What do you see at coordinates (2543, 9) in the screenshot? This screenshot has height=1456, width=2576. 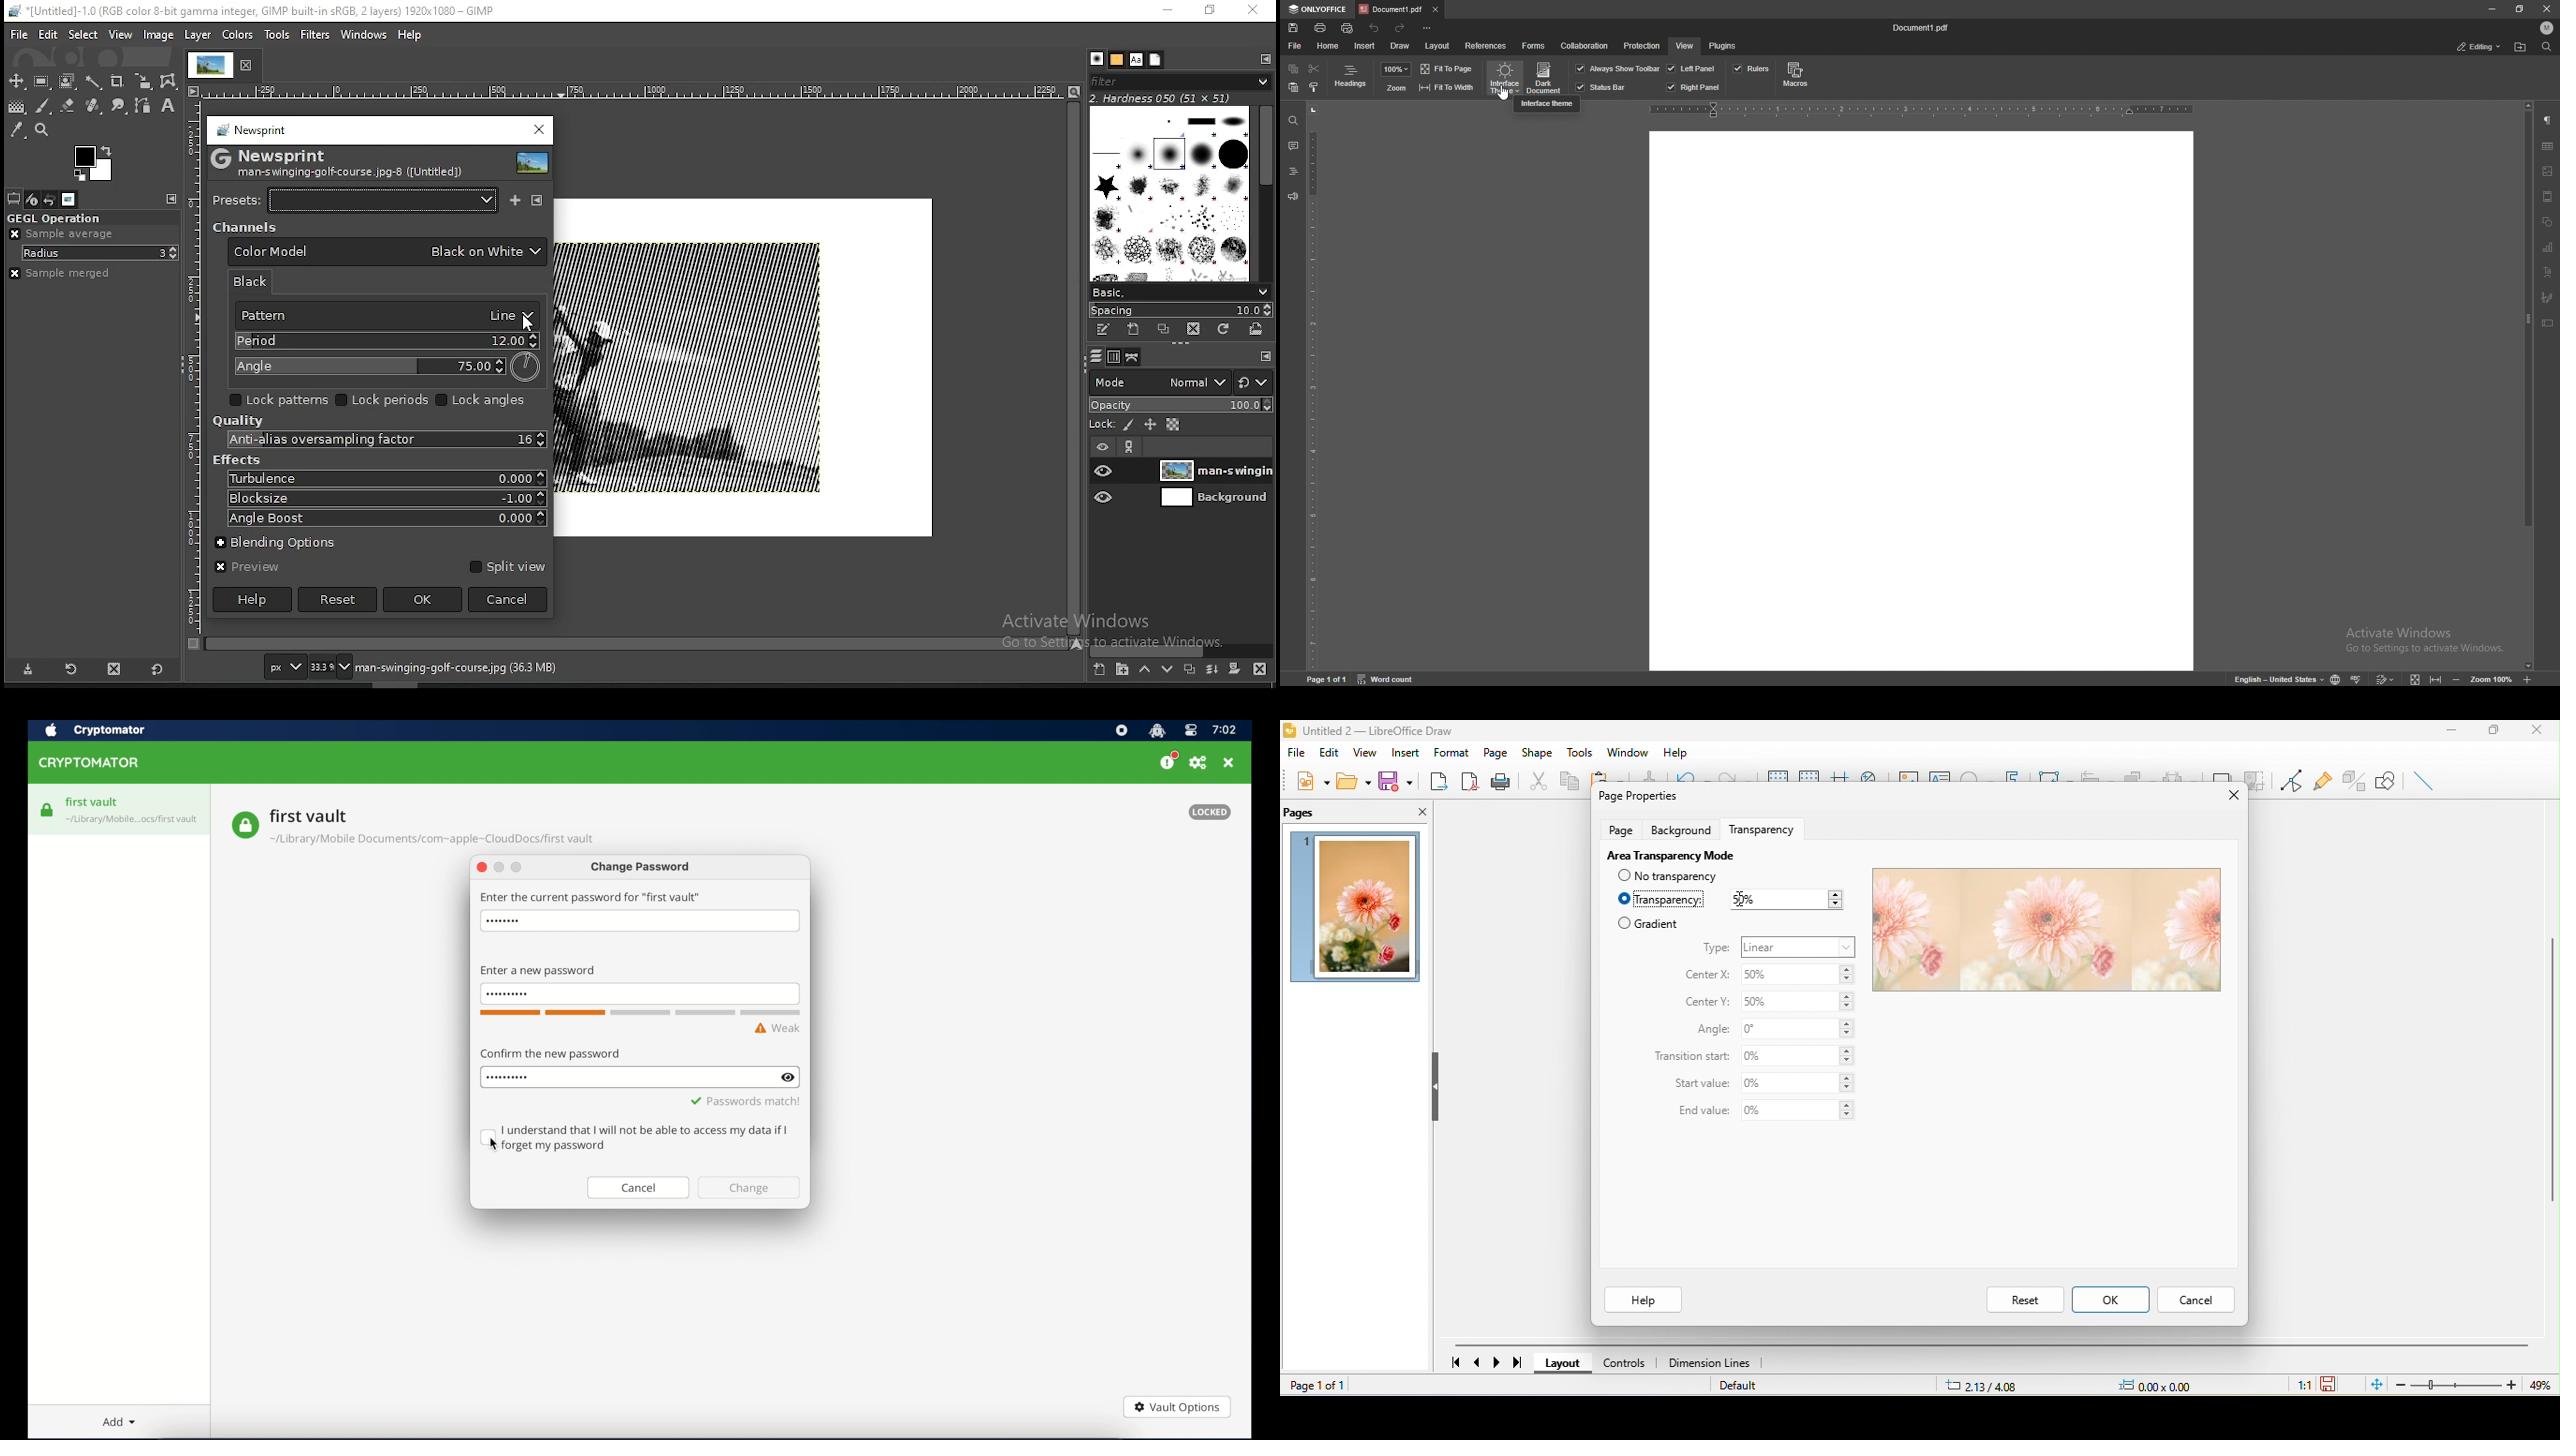 I see `close` at bounding box center [2543, 9].